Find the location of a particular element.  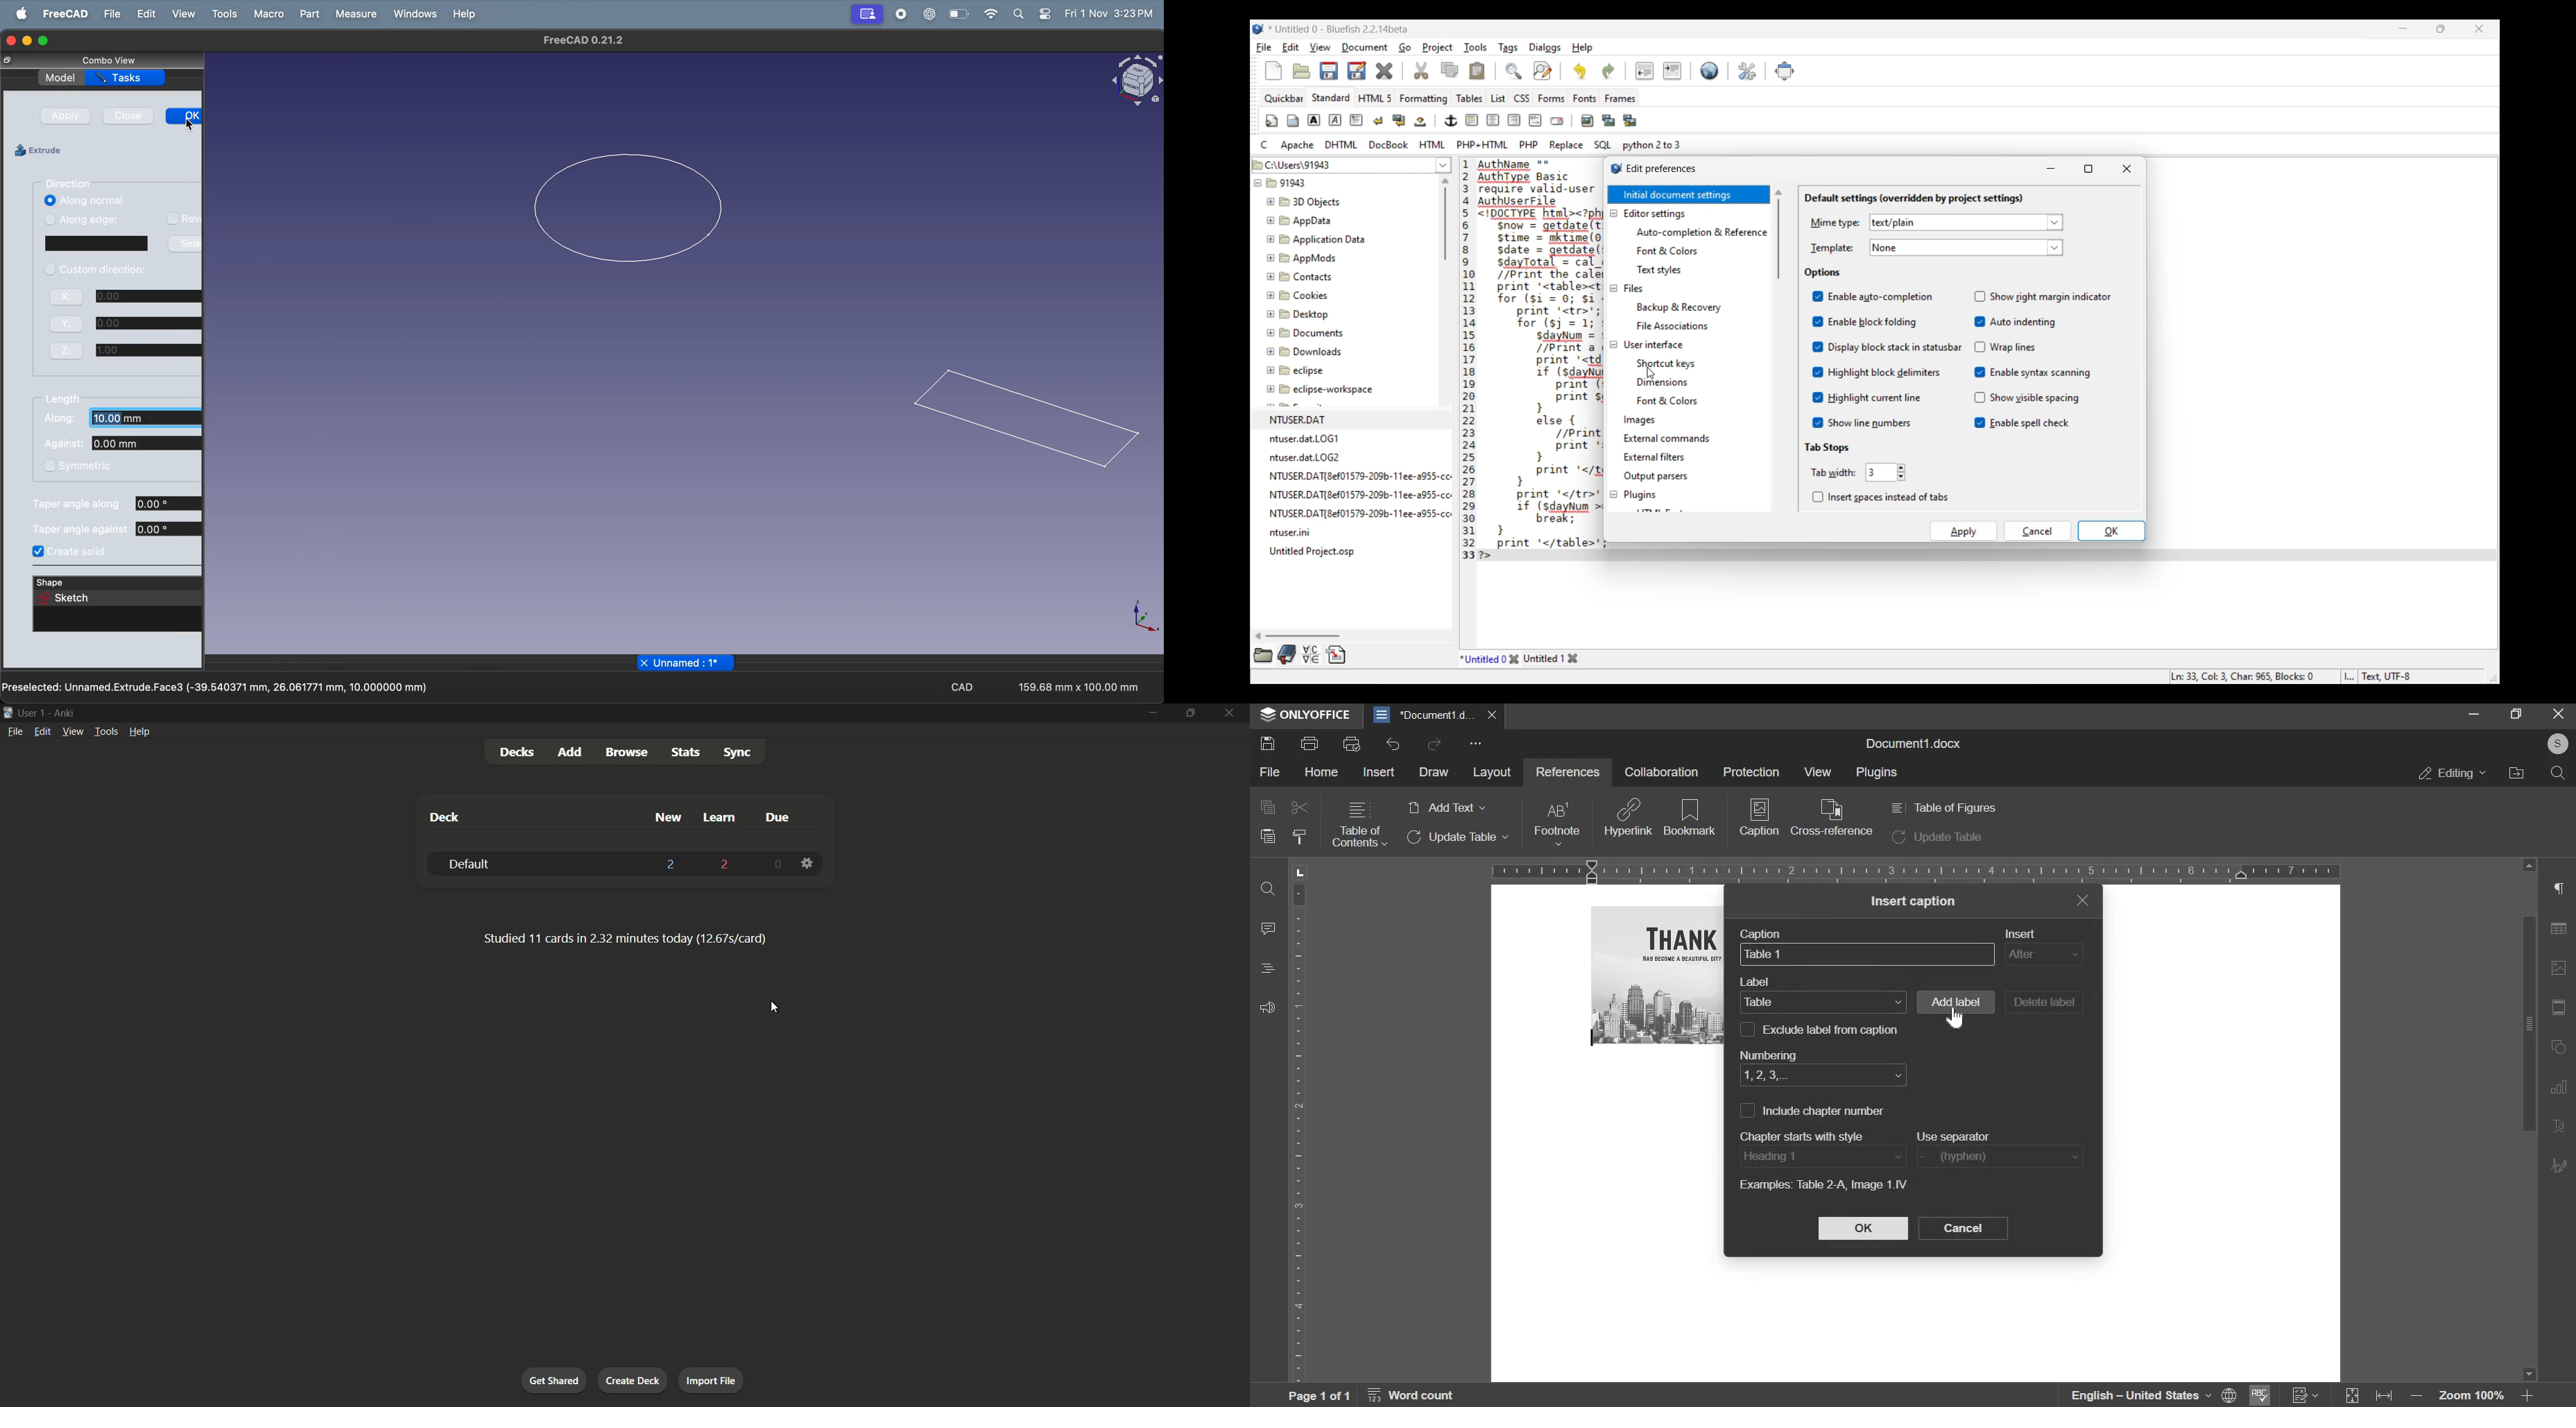

import file is located at coordinates (714, 1380).